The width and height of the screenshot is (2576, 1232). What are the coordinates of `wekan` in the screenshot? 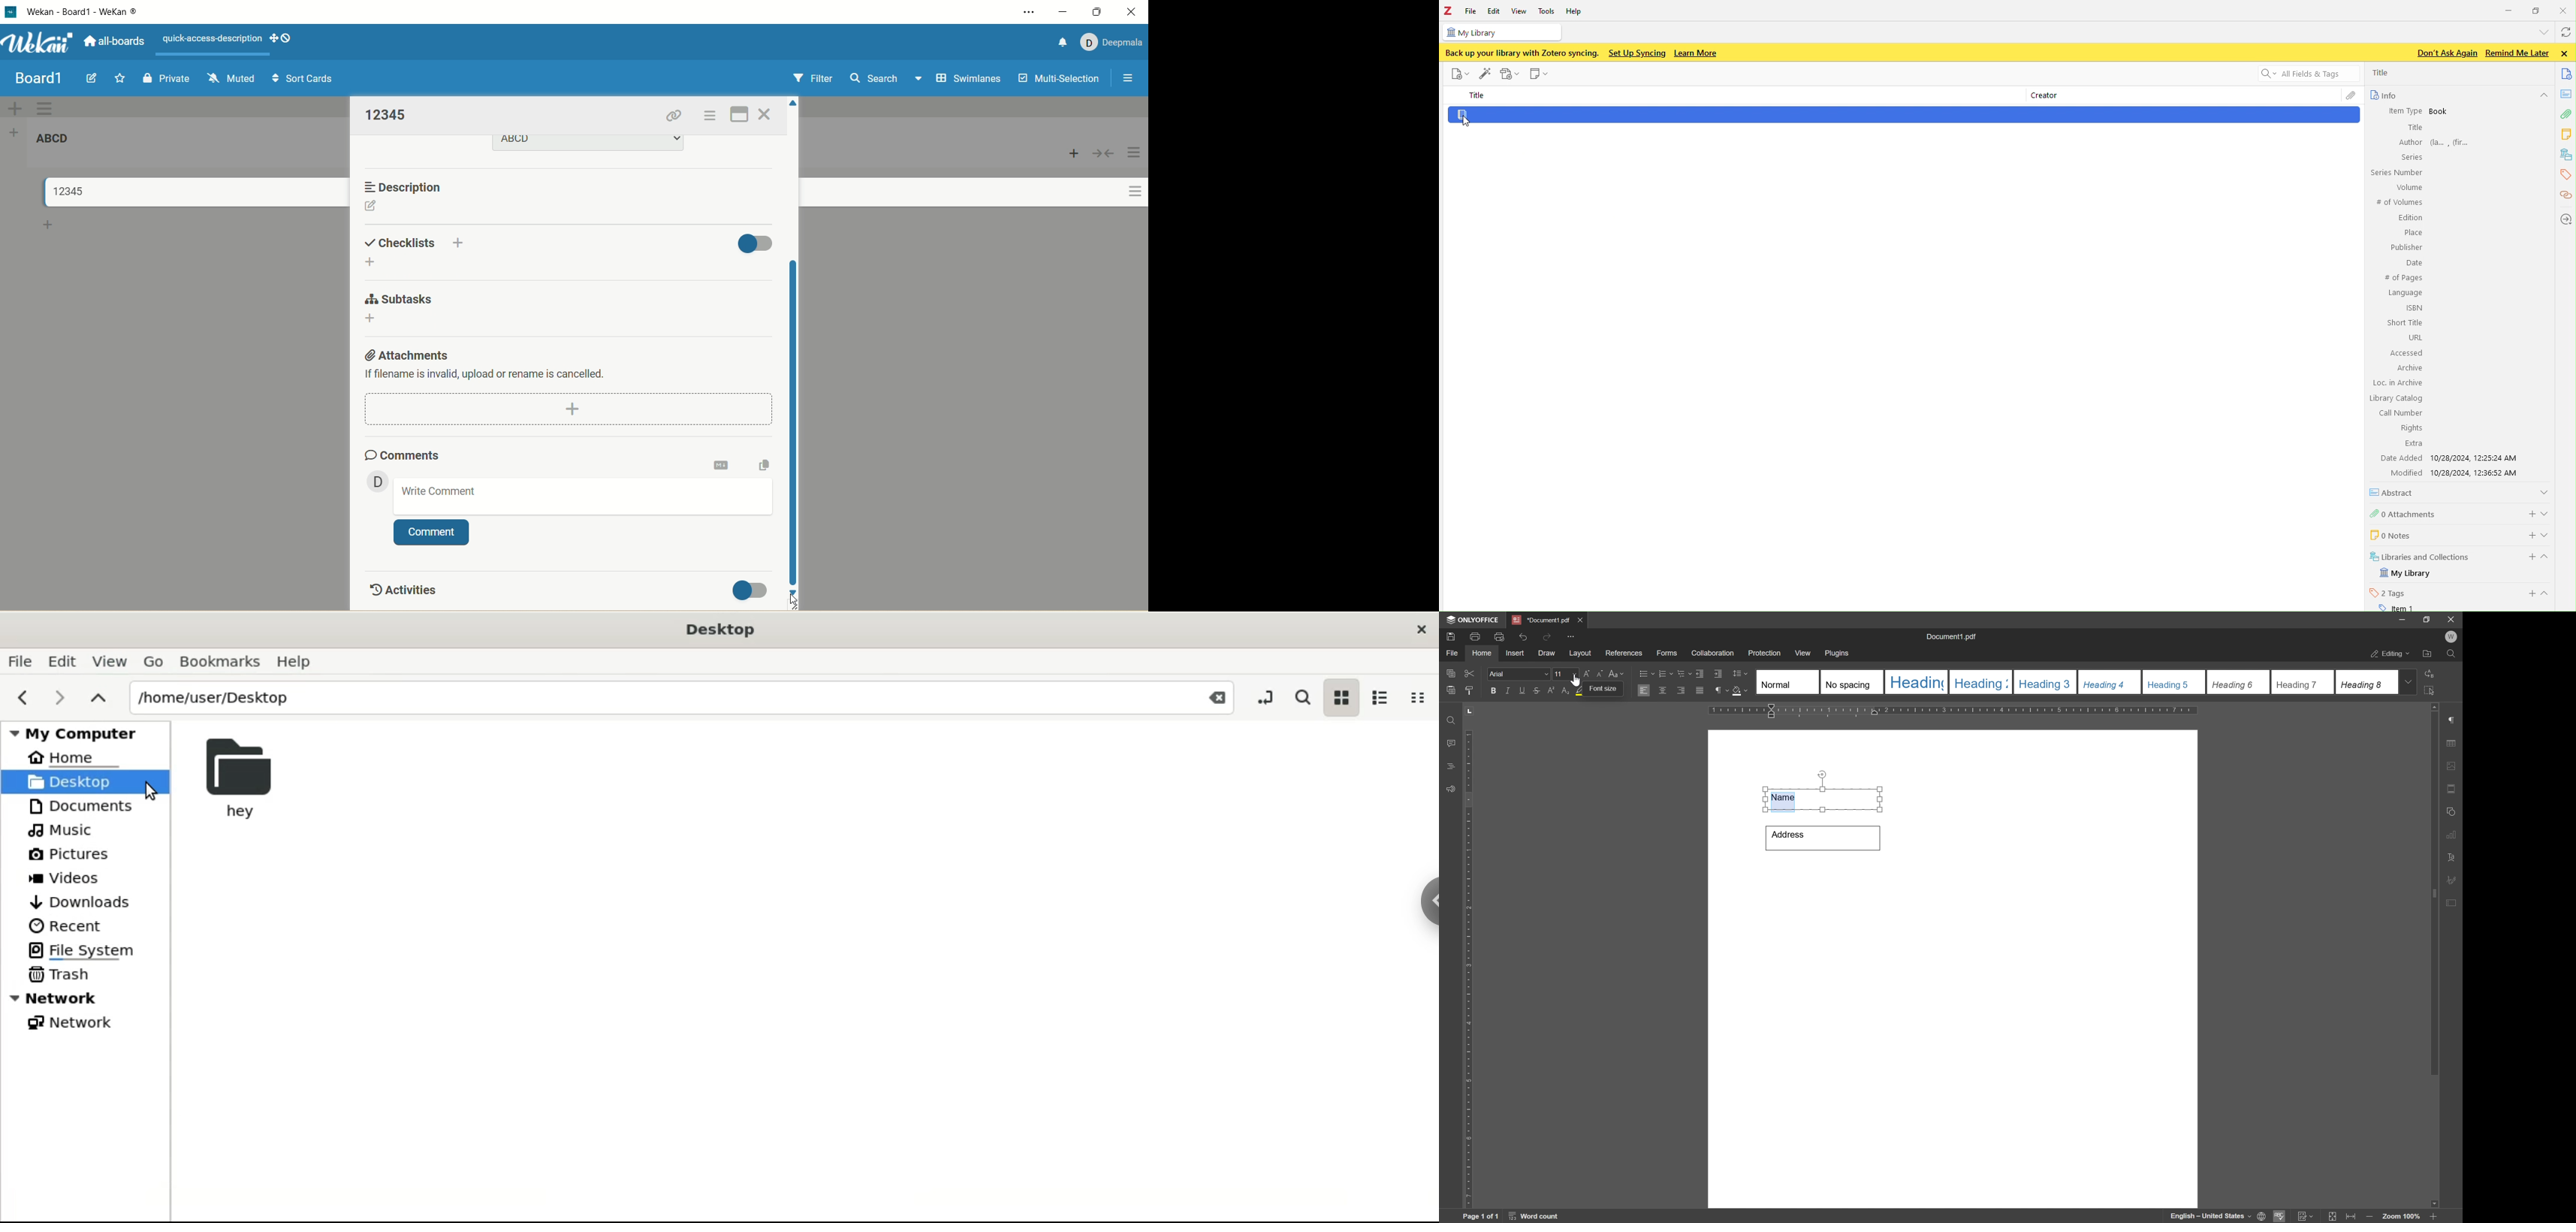 It's located at (39, 44).